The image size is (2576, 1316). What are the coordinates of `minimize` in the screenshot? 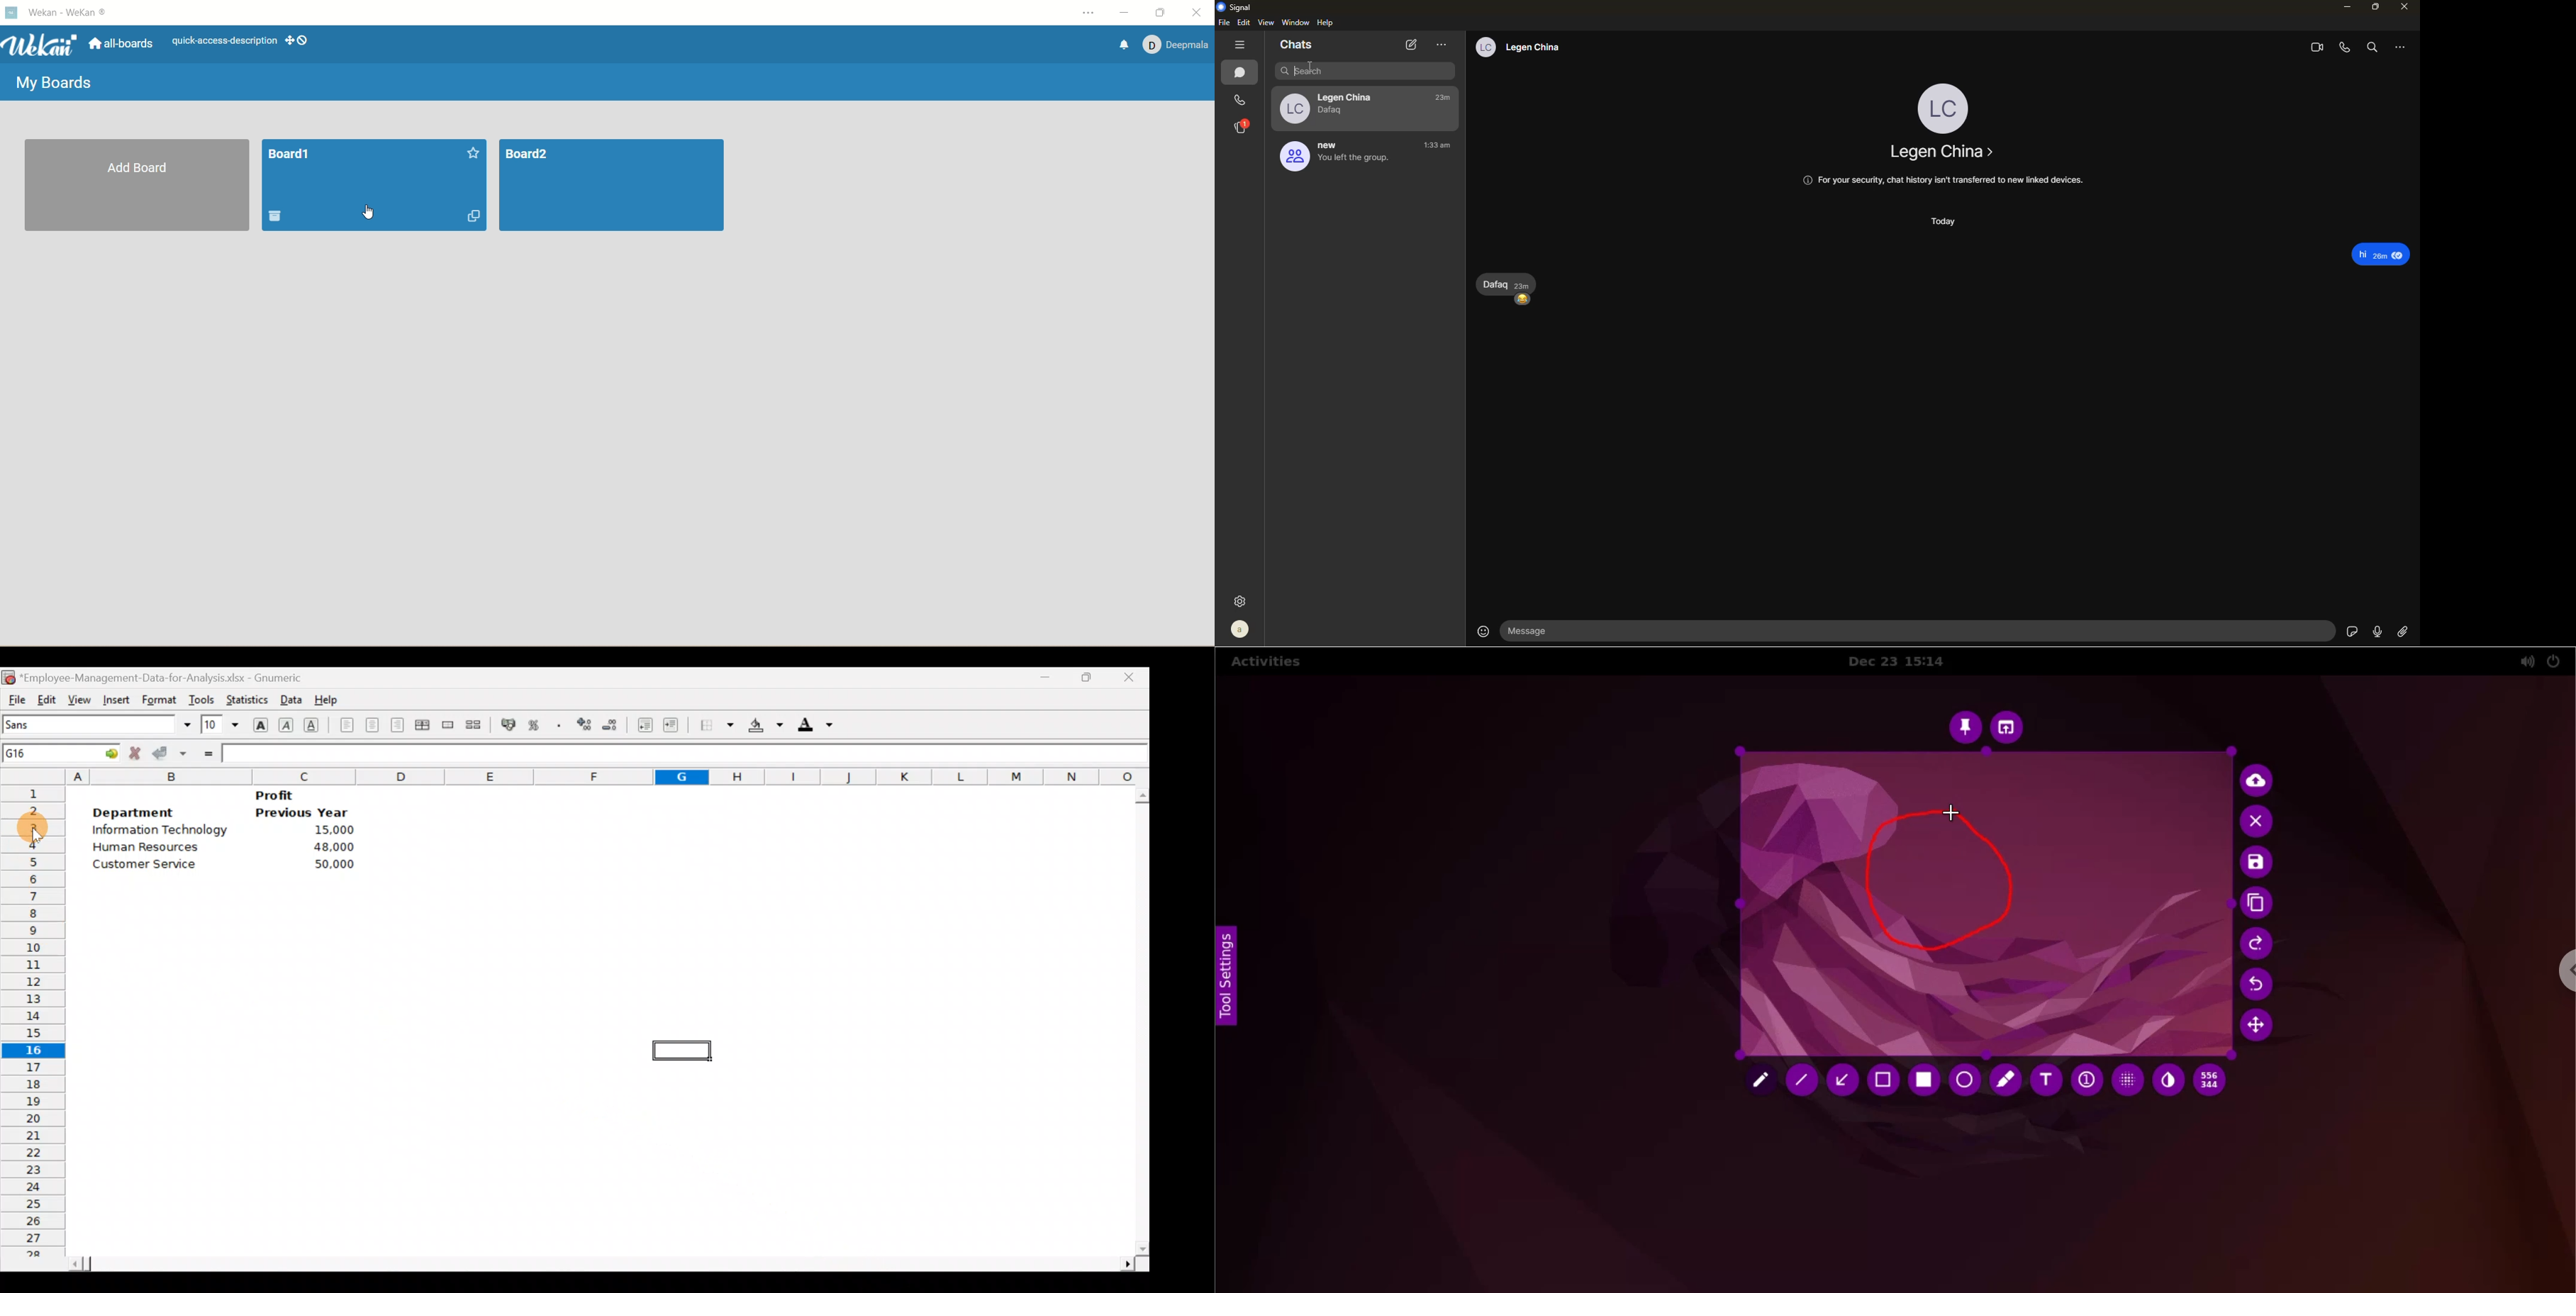 It's located at (2343, 8).